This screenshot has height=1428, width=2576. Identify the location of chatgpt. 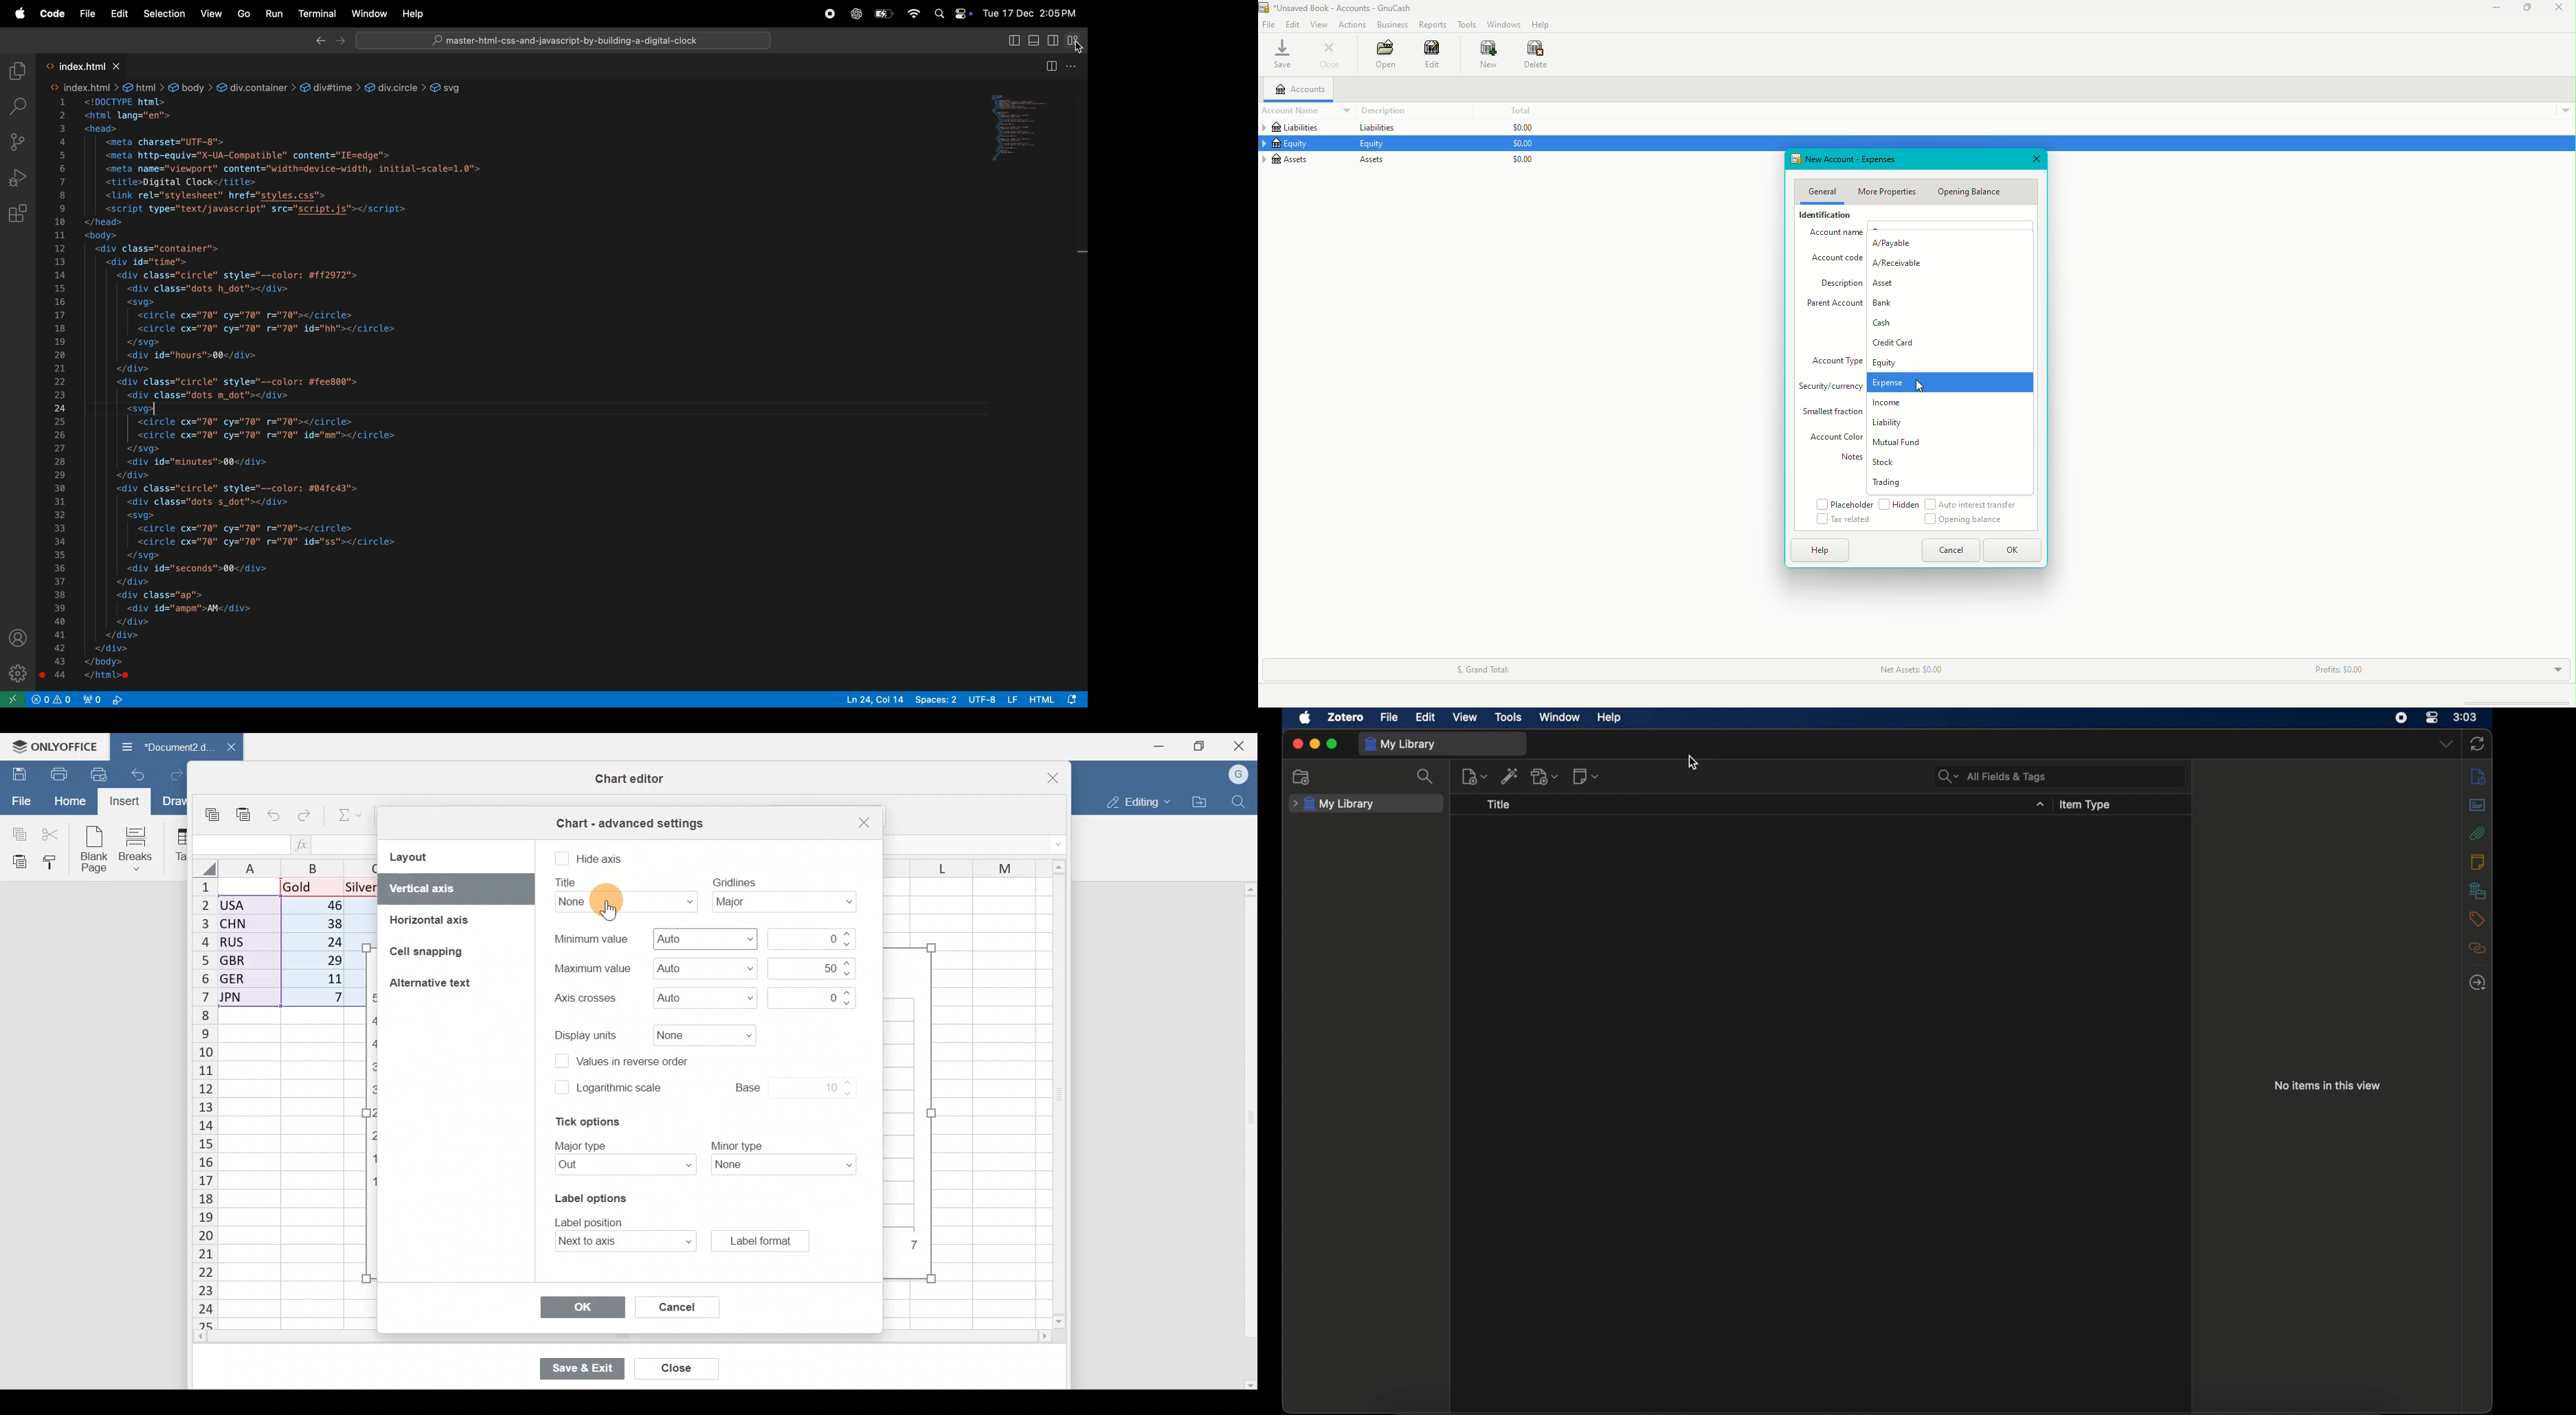
(855, 13).